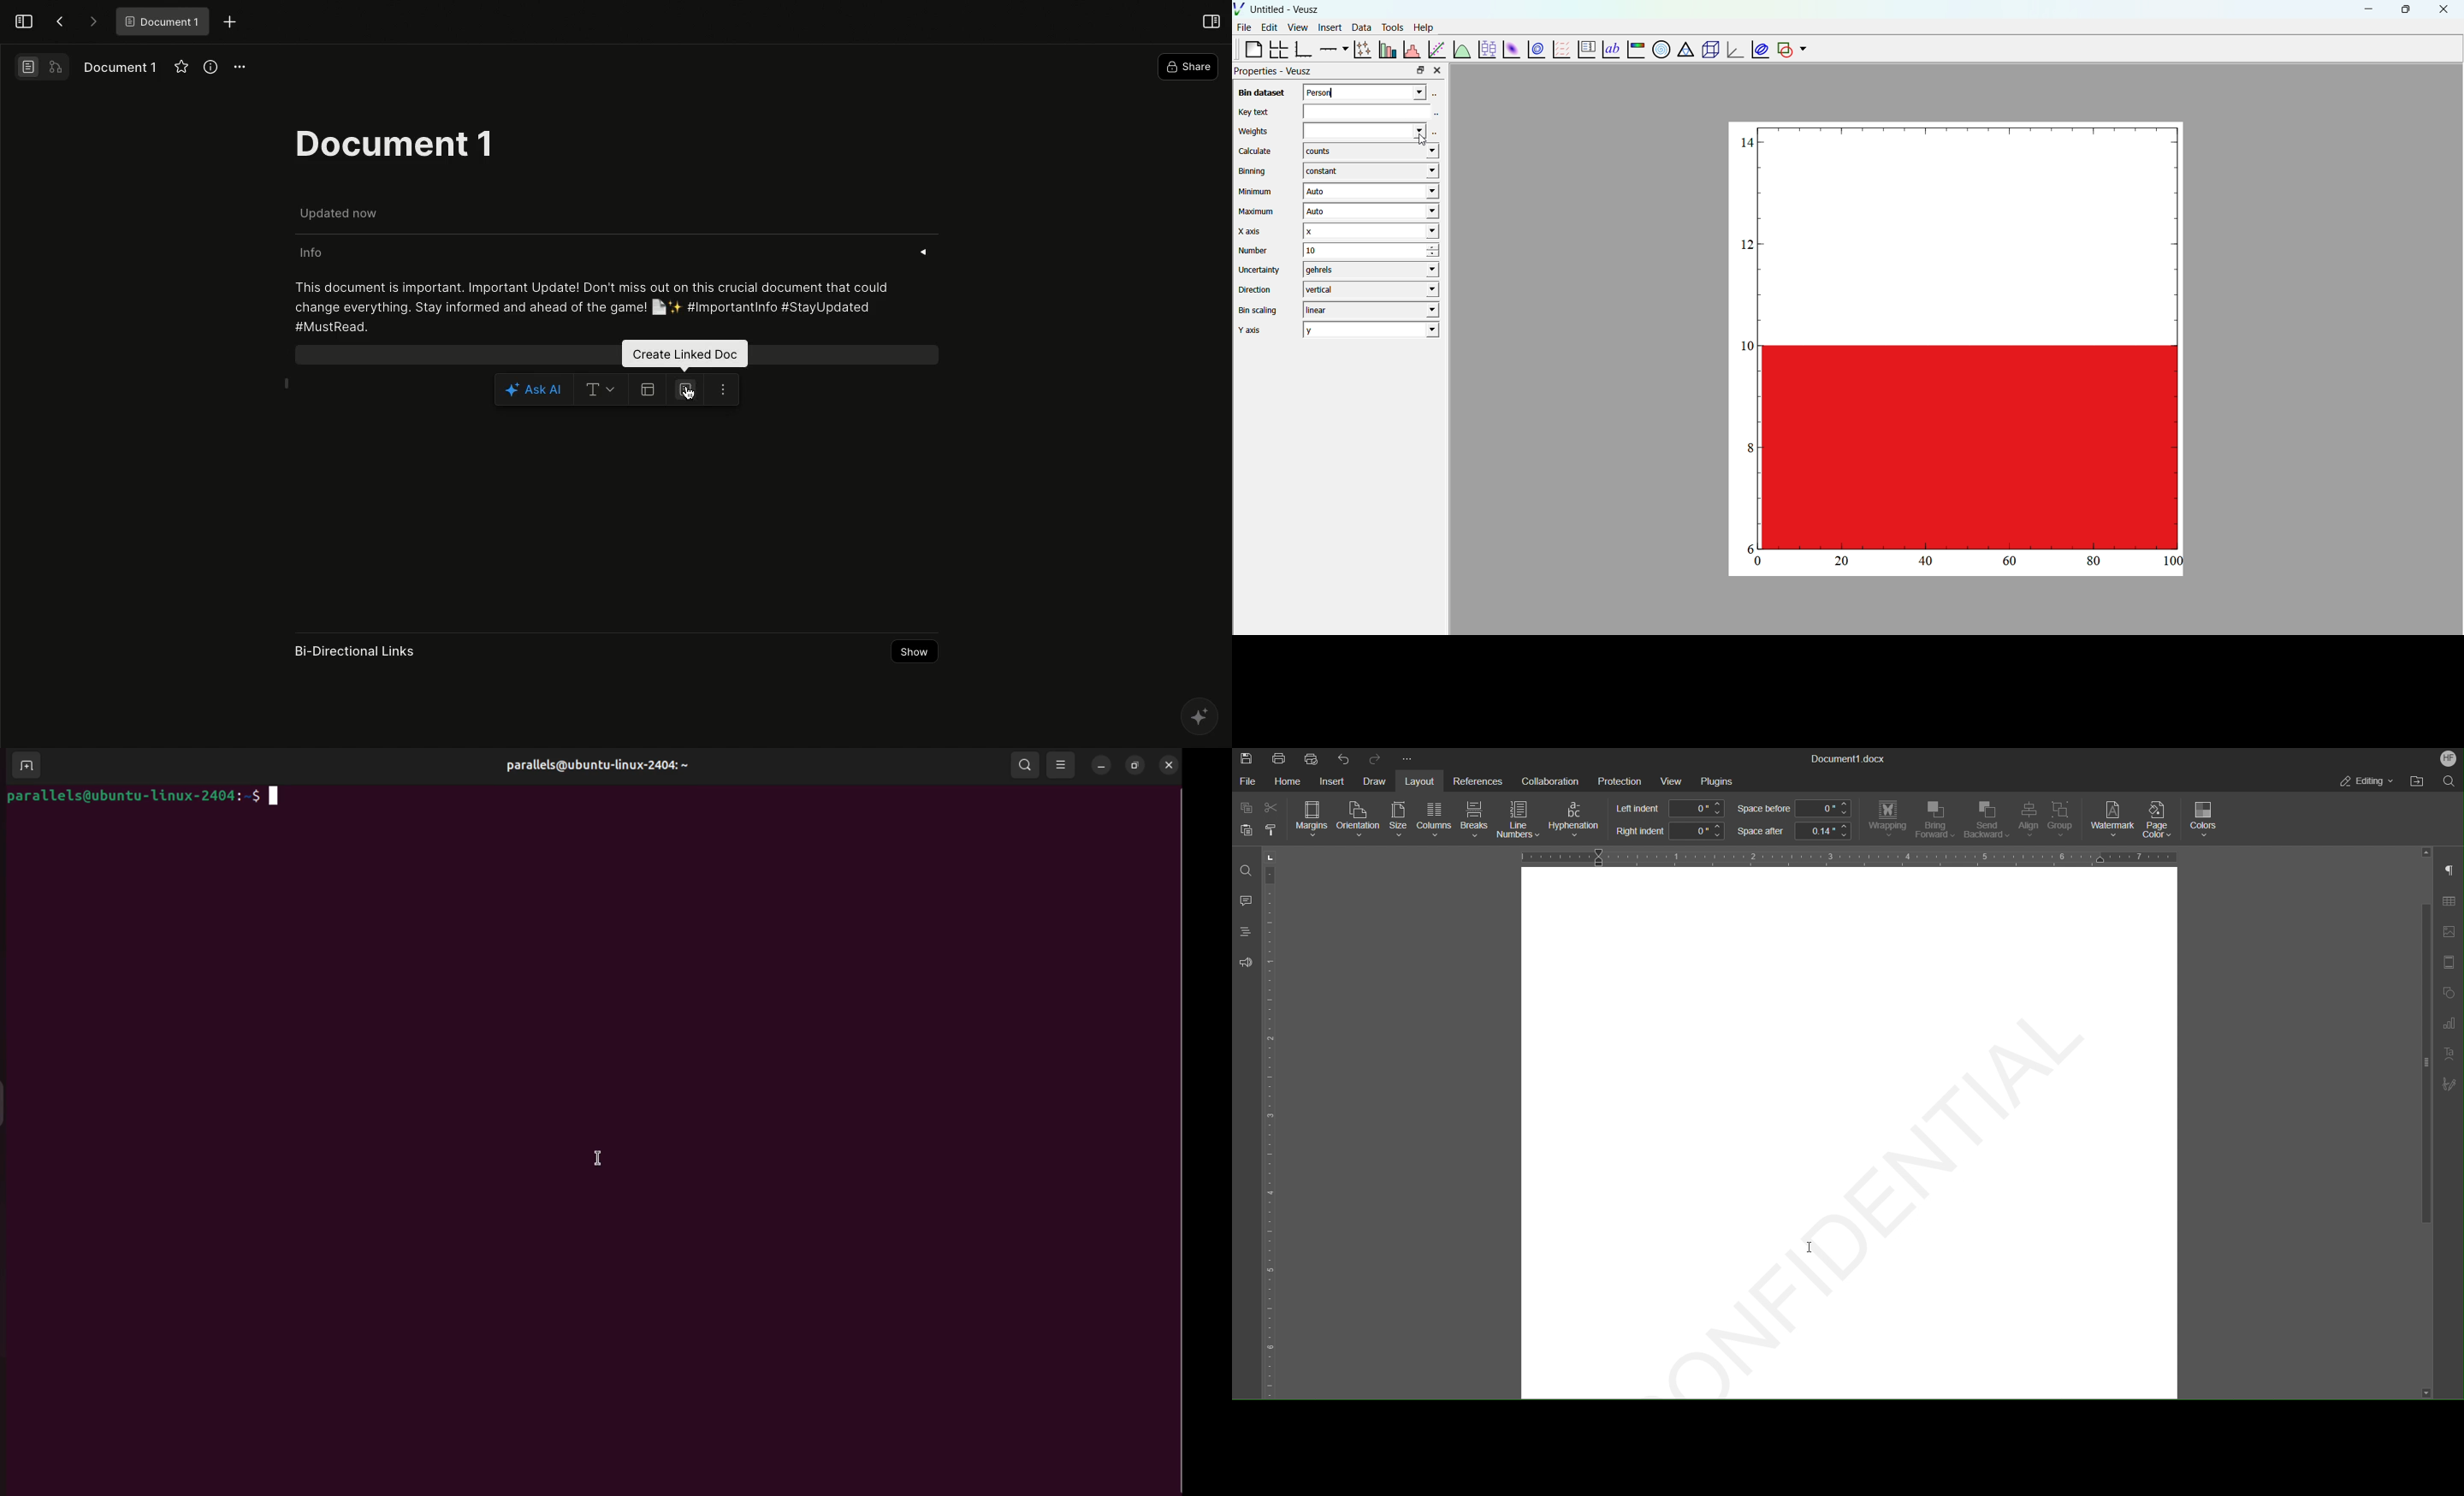 Image resolution: width=2464 pixels, height=1512 pixels. Describe the element at coordinates (2366, 8) in the screenshot. I see `minimize` at that location.